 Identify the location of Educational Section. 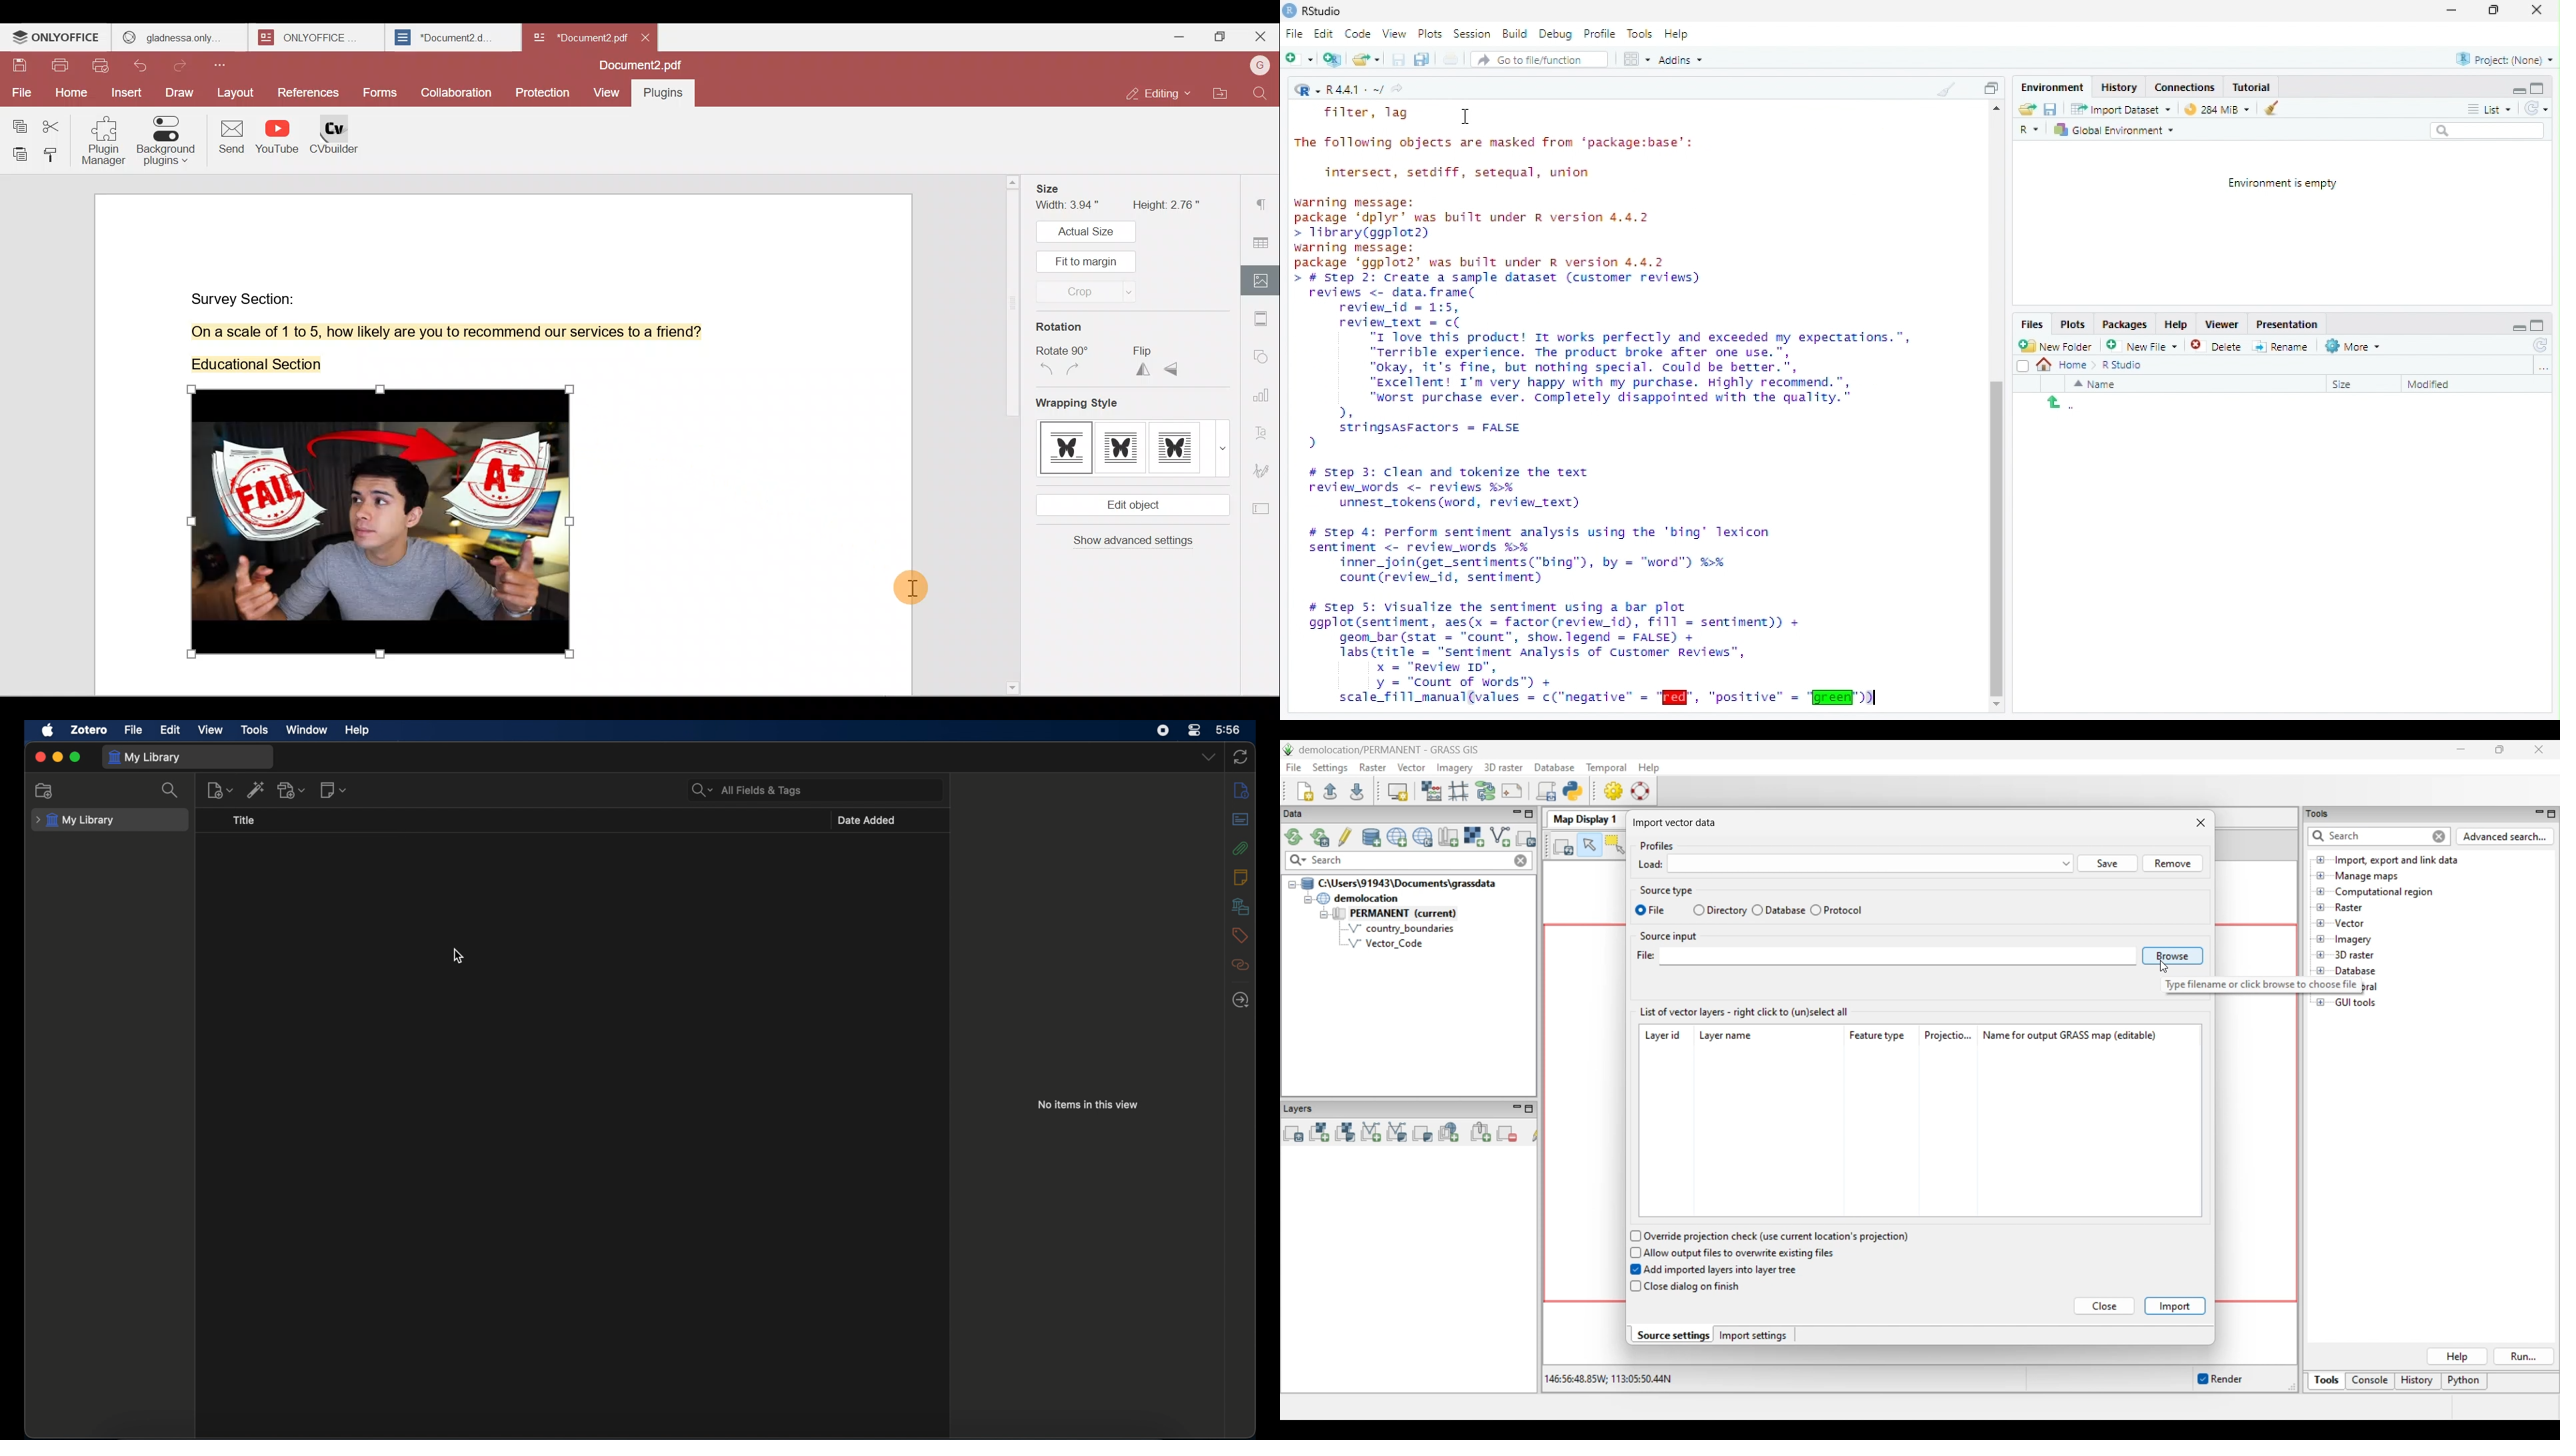
(251, 367).